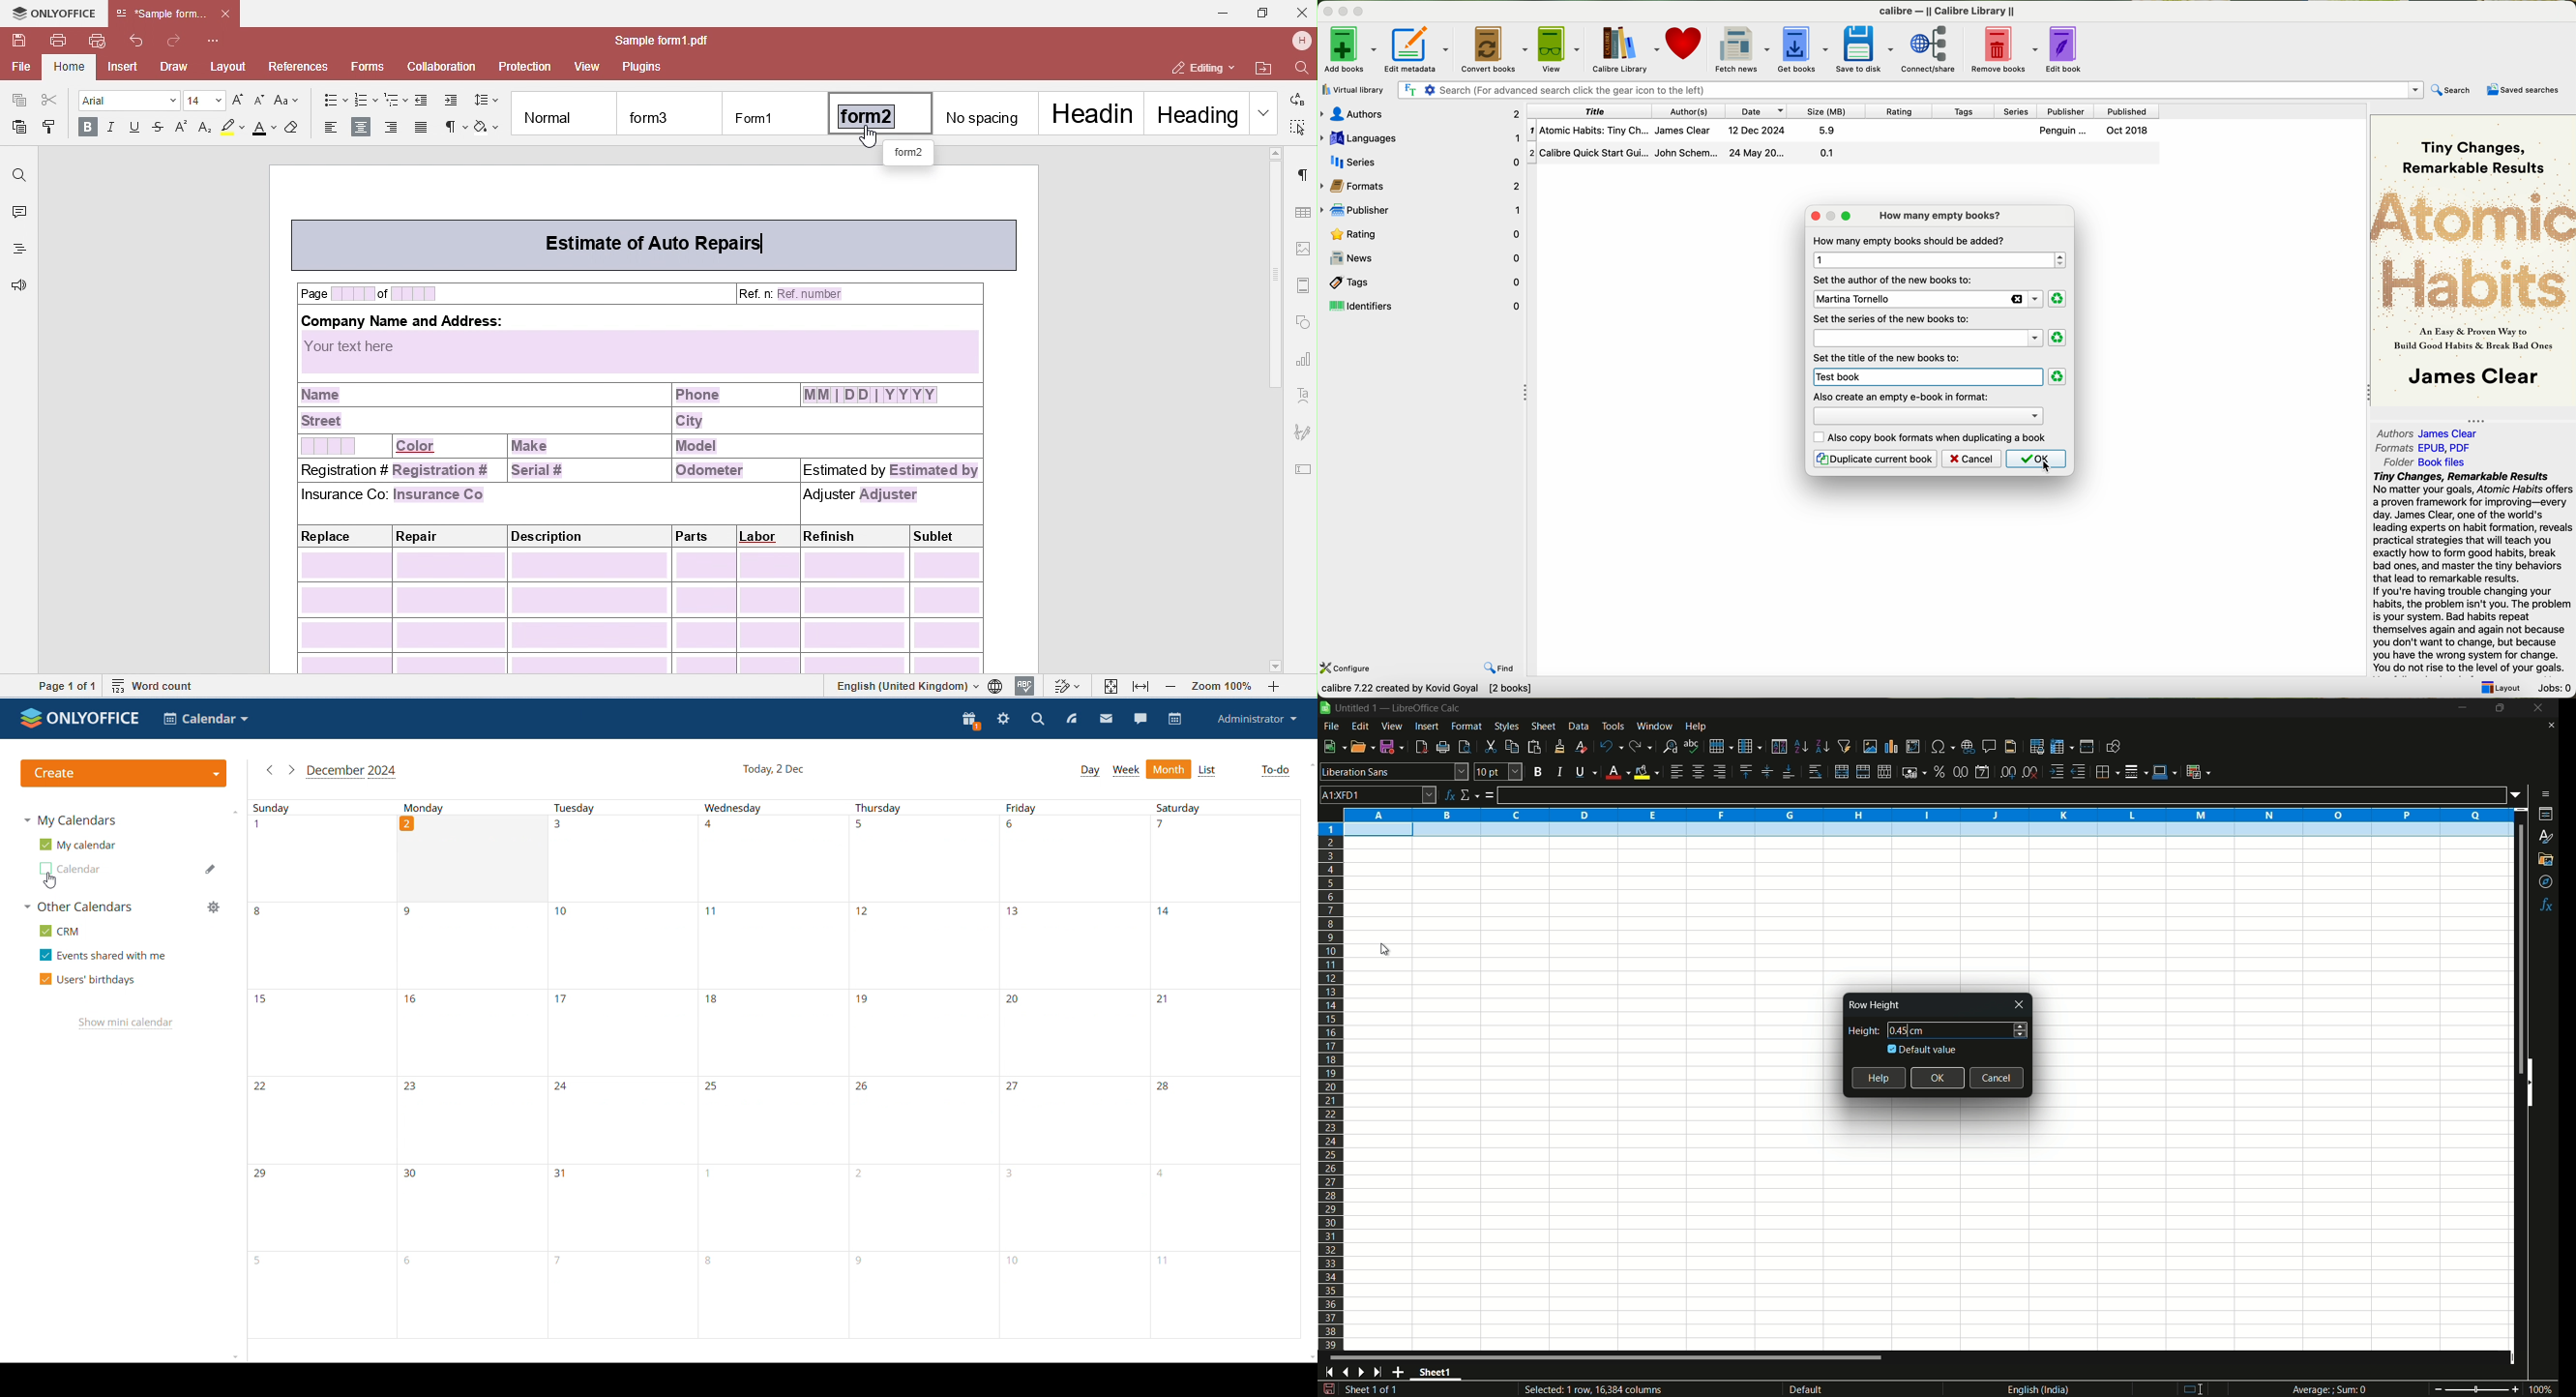 The height and width of the screenshot is (1400, 2576). What do you see at coordinates (1421, 281) in the screenshot?
I see `tags` at bounding box center [1421, 281].